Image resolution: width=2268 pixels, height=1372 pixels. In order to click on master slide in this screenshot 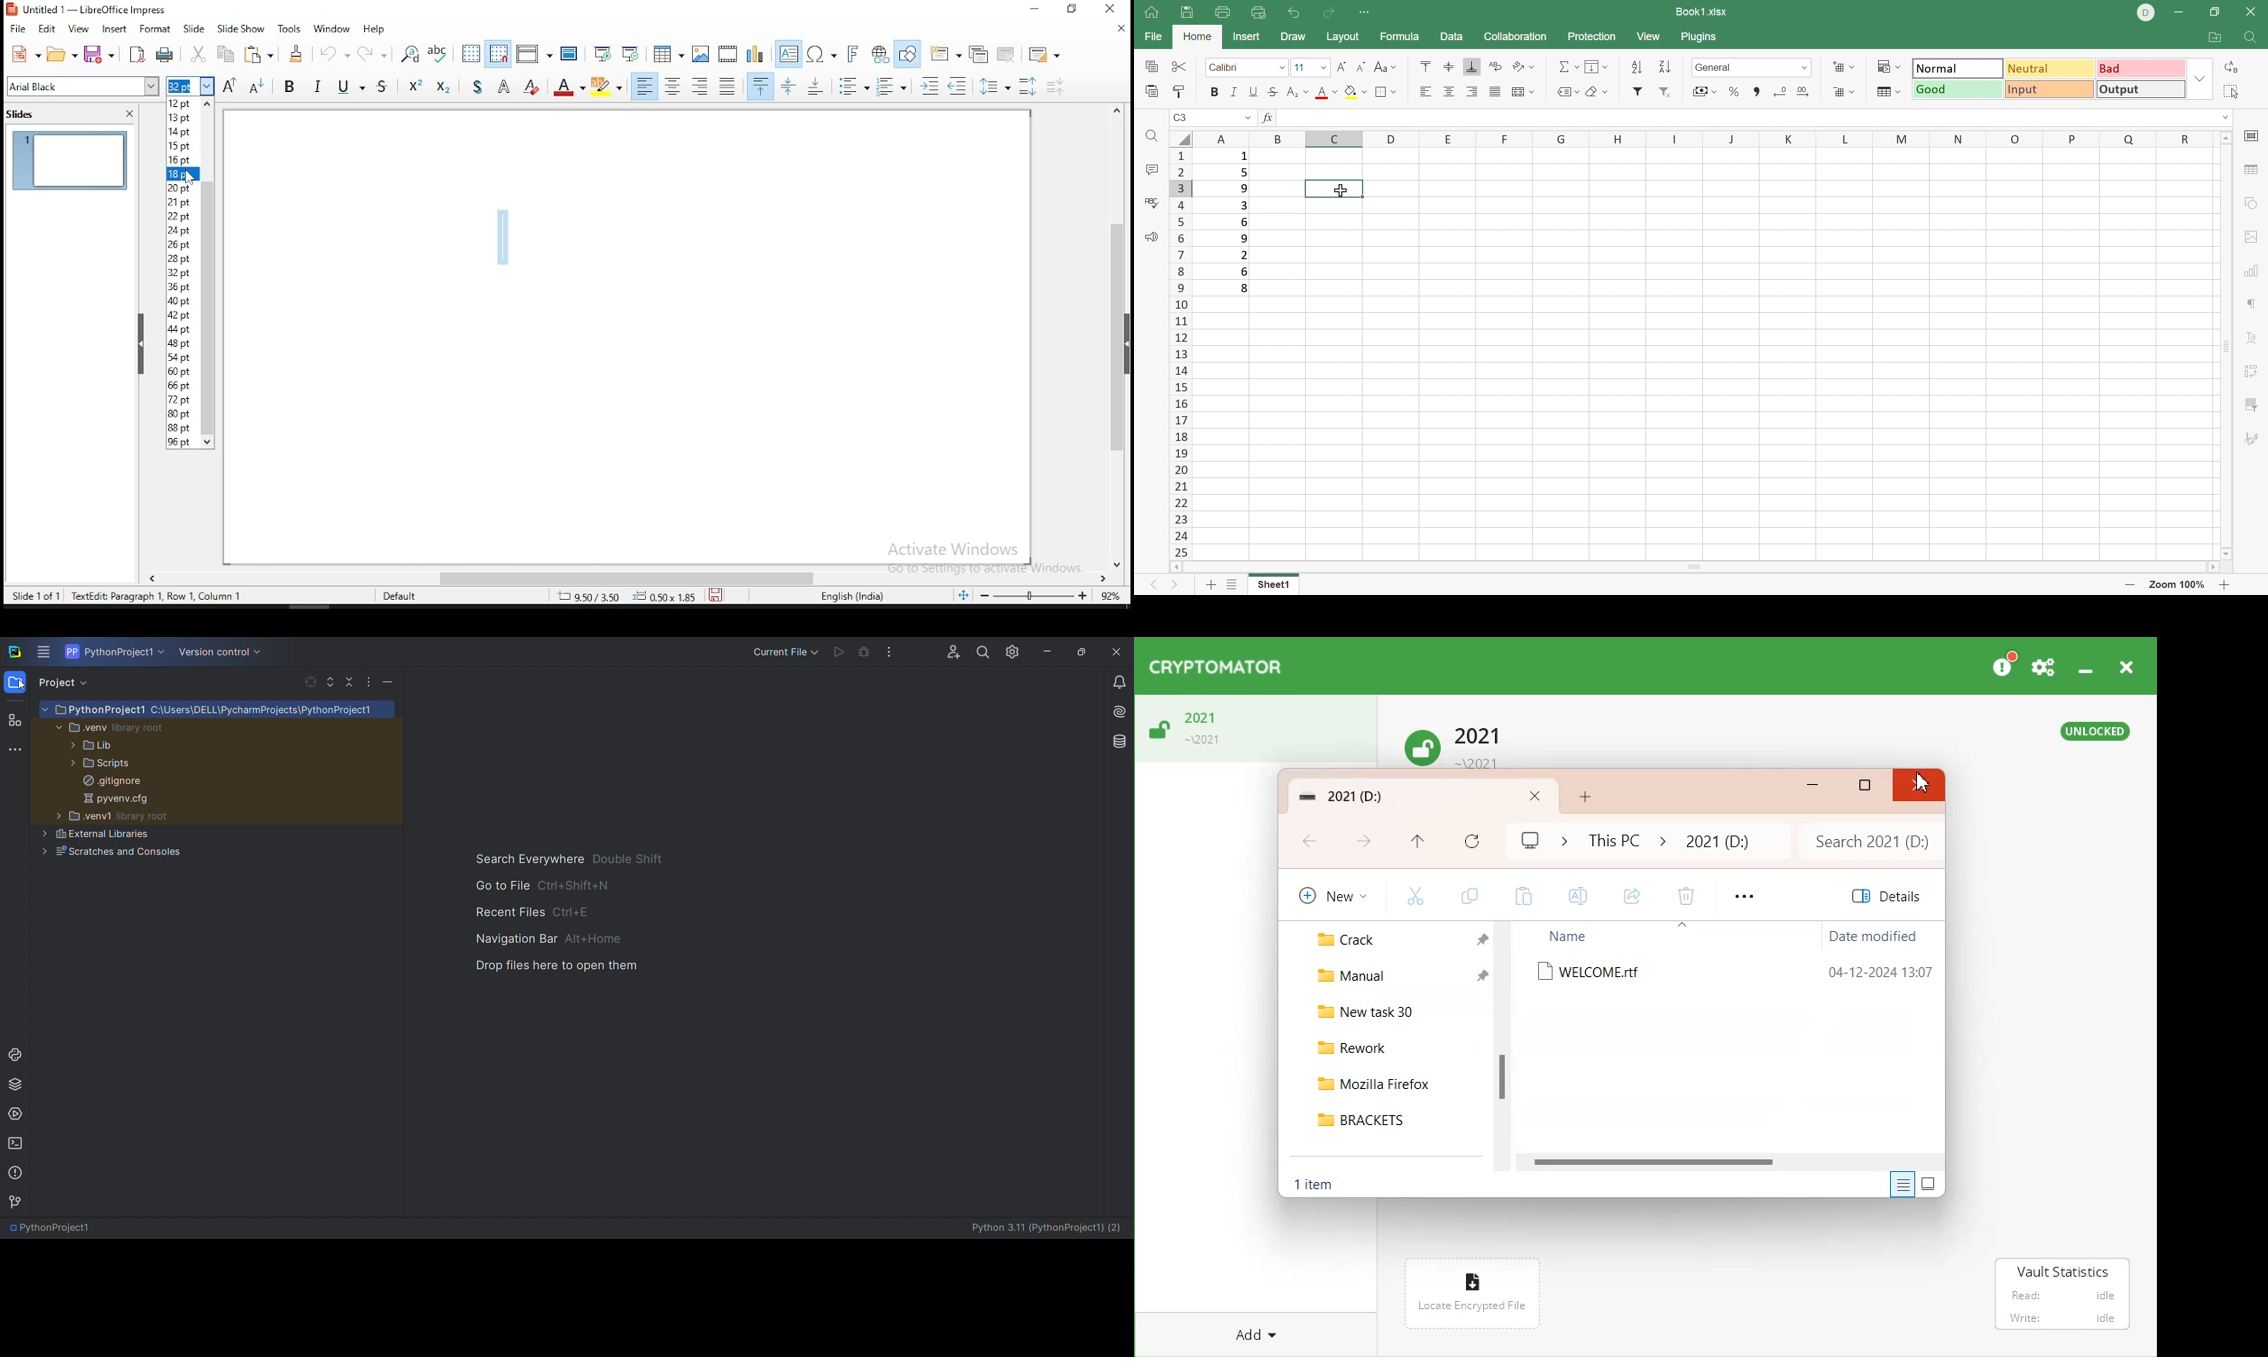, I will do `click(570, 52)`.